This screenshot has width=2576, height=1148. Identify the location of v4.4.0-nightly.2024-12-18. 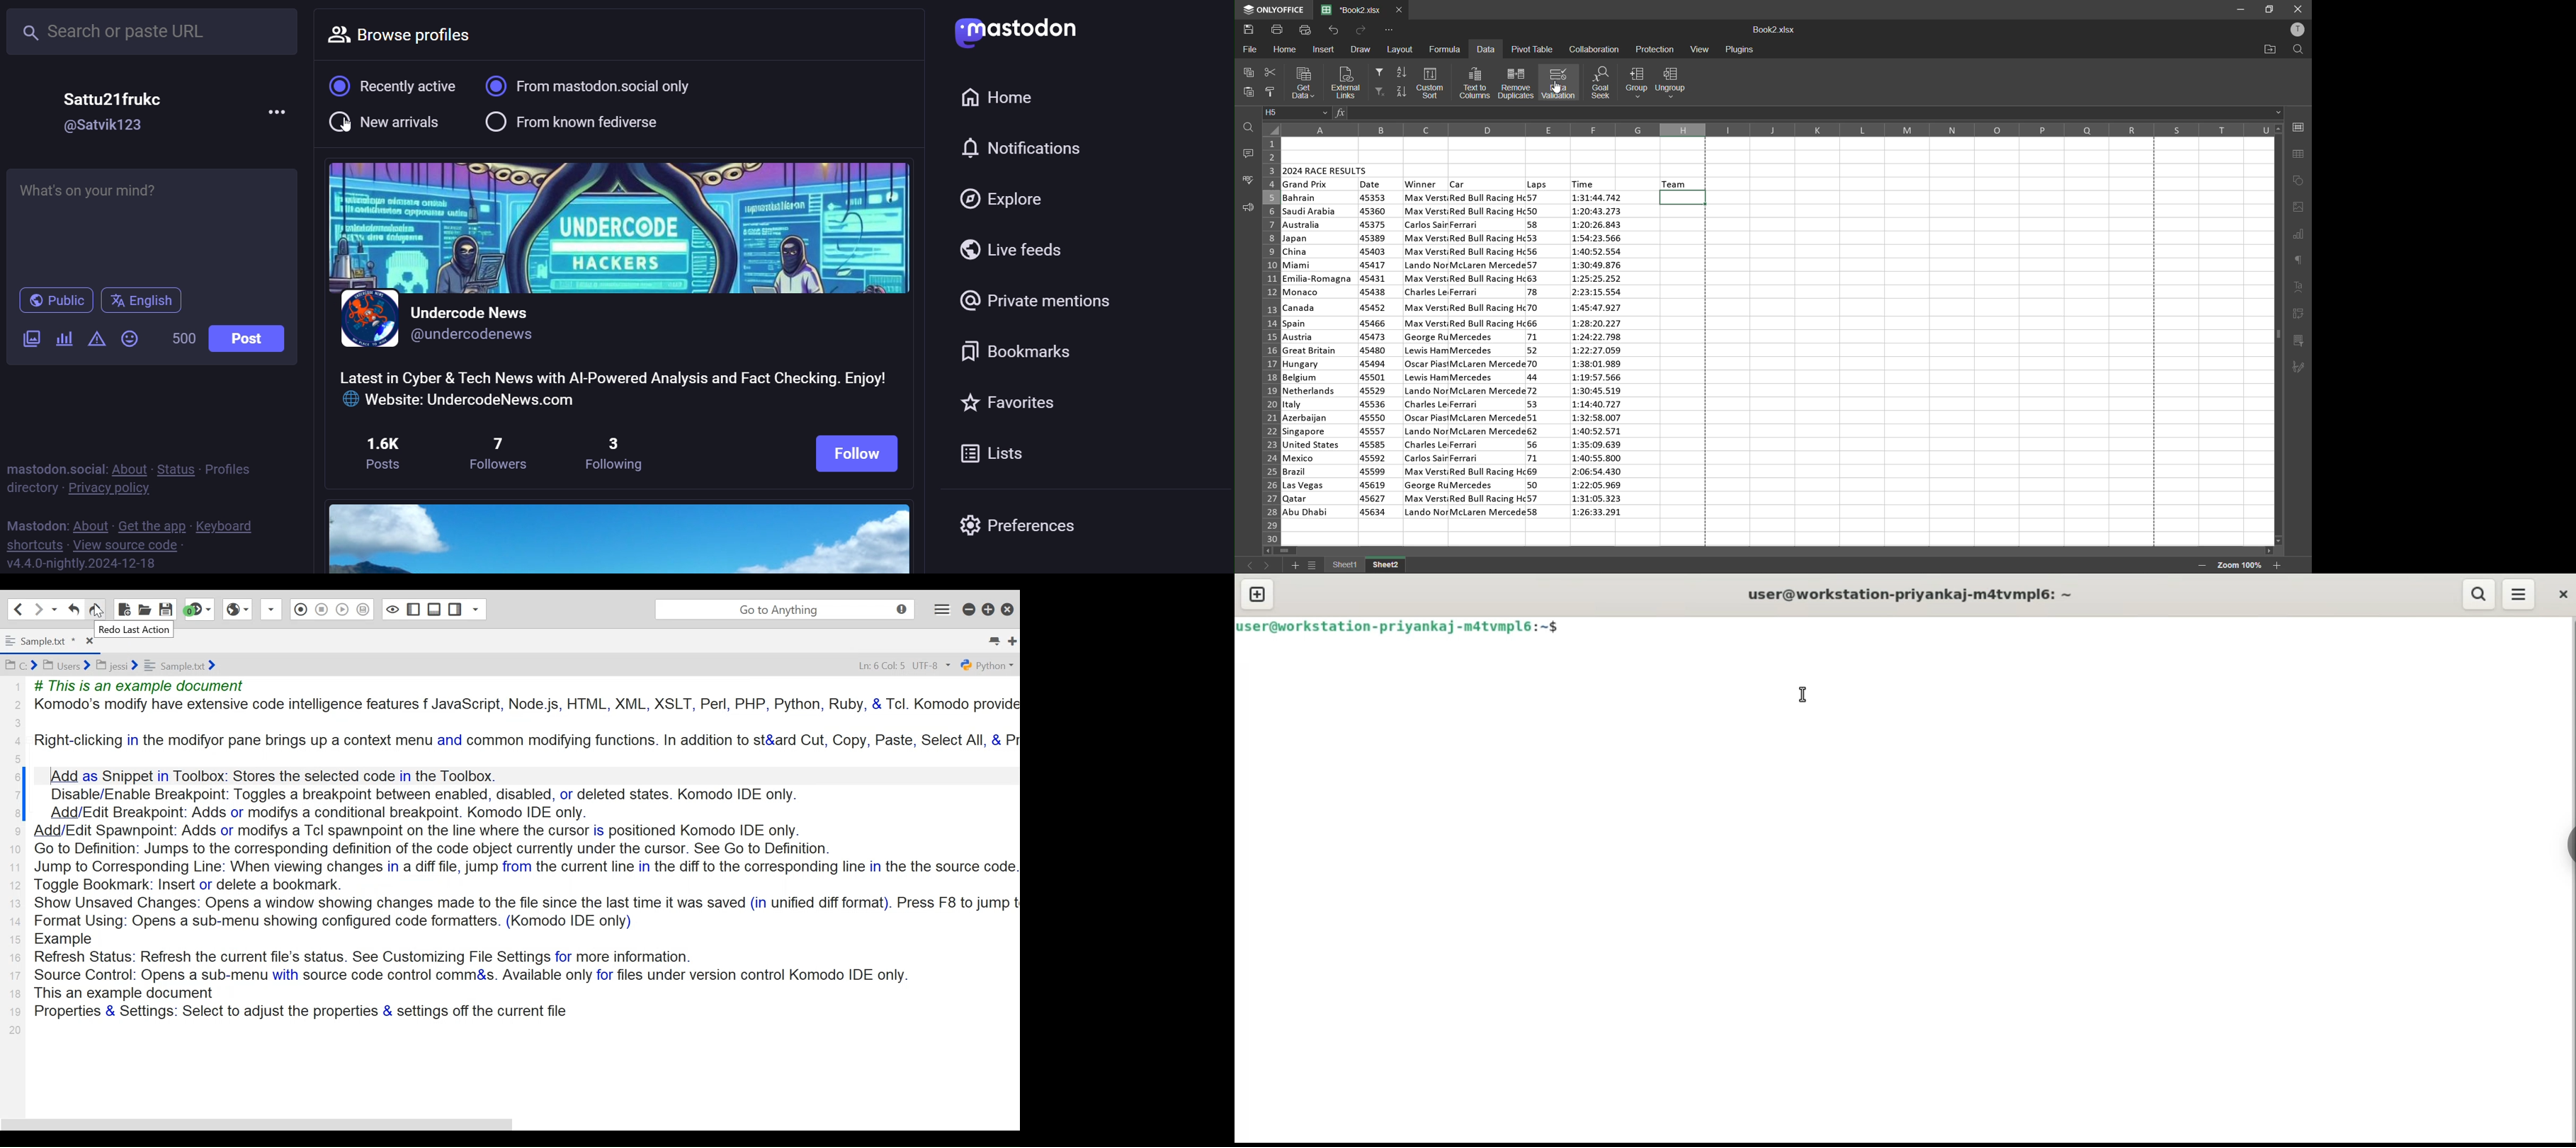
(81, 564).